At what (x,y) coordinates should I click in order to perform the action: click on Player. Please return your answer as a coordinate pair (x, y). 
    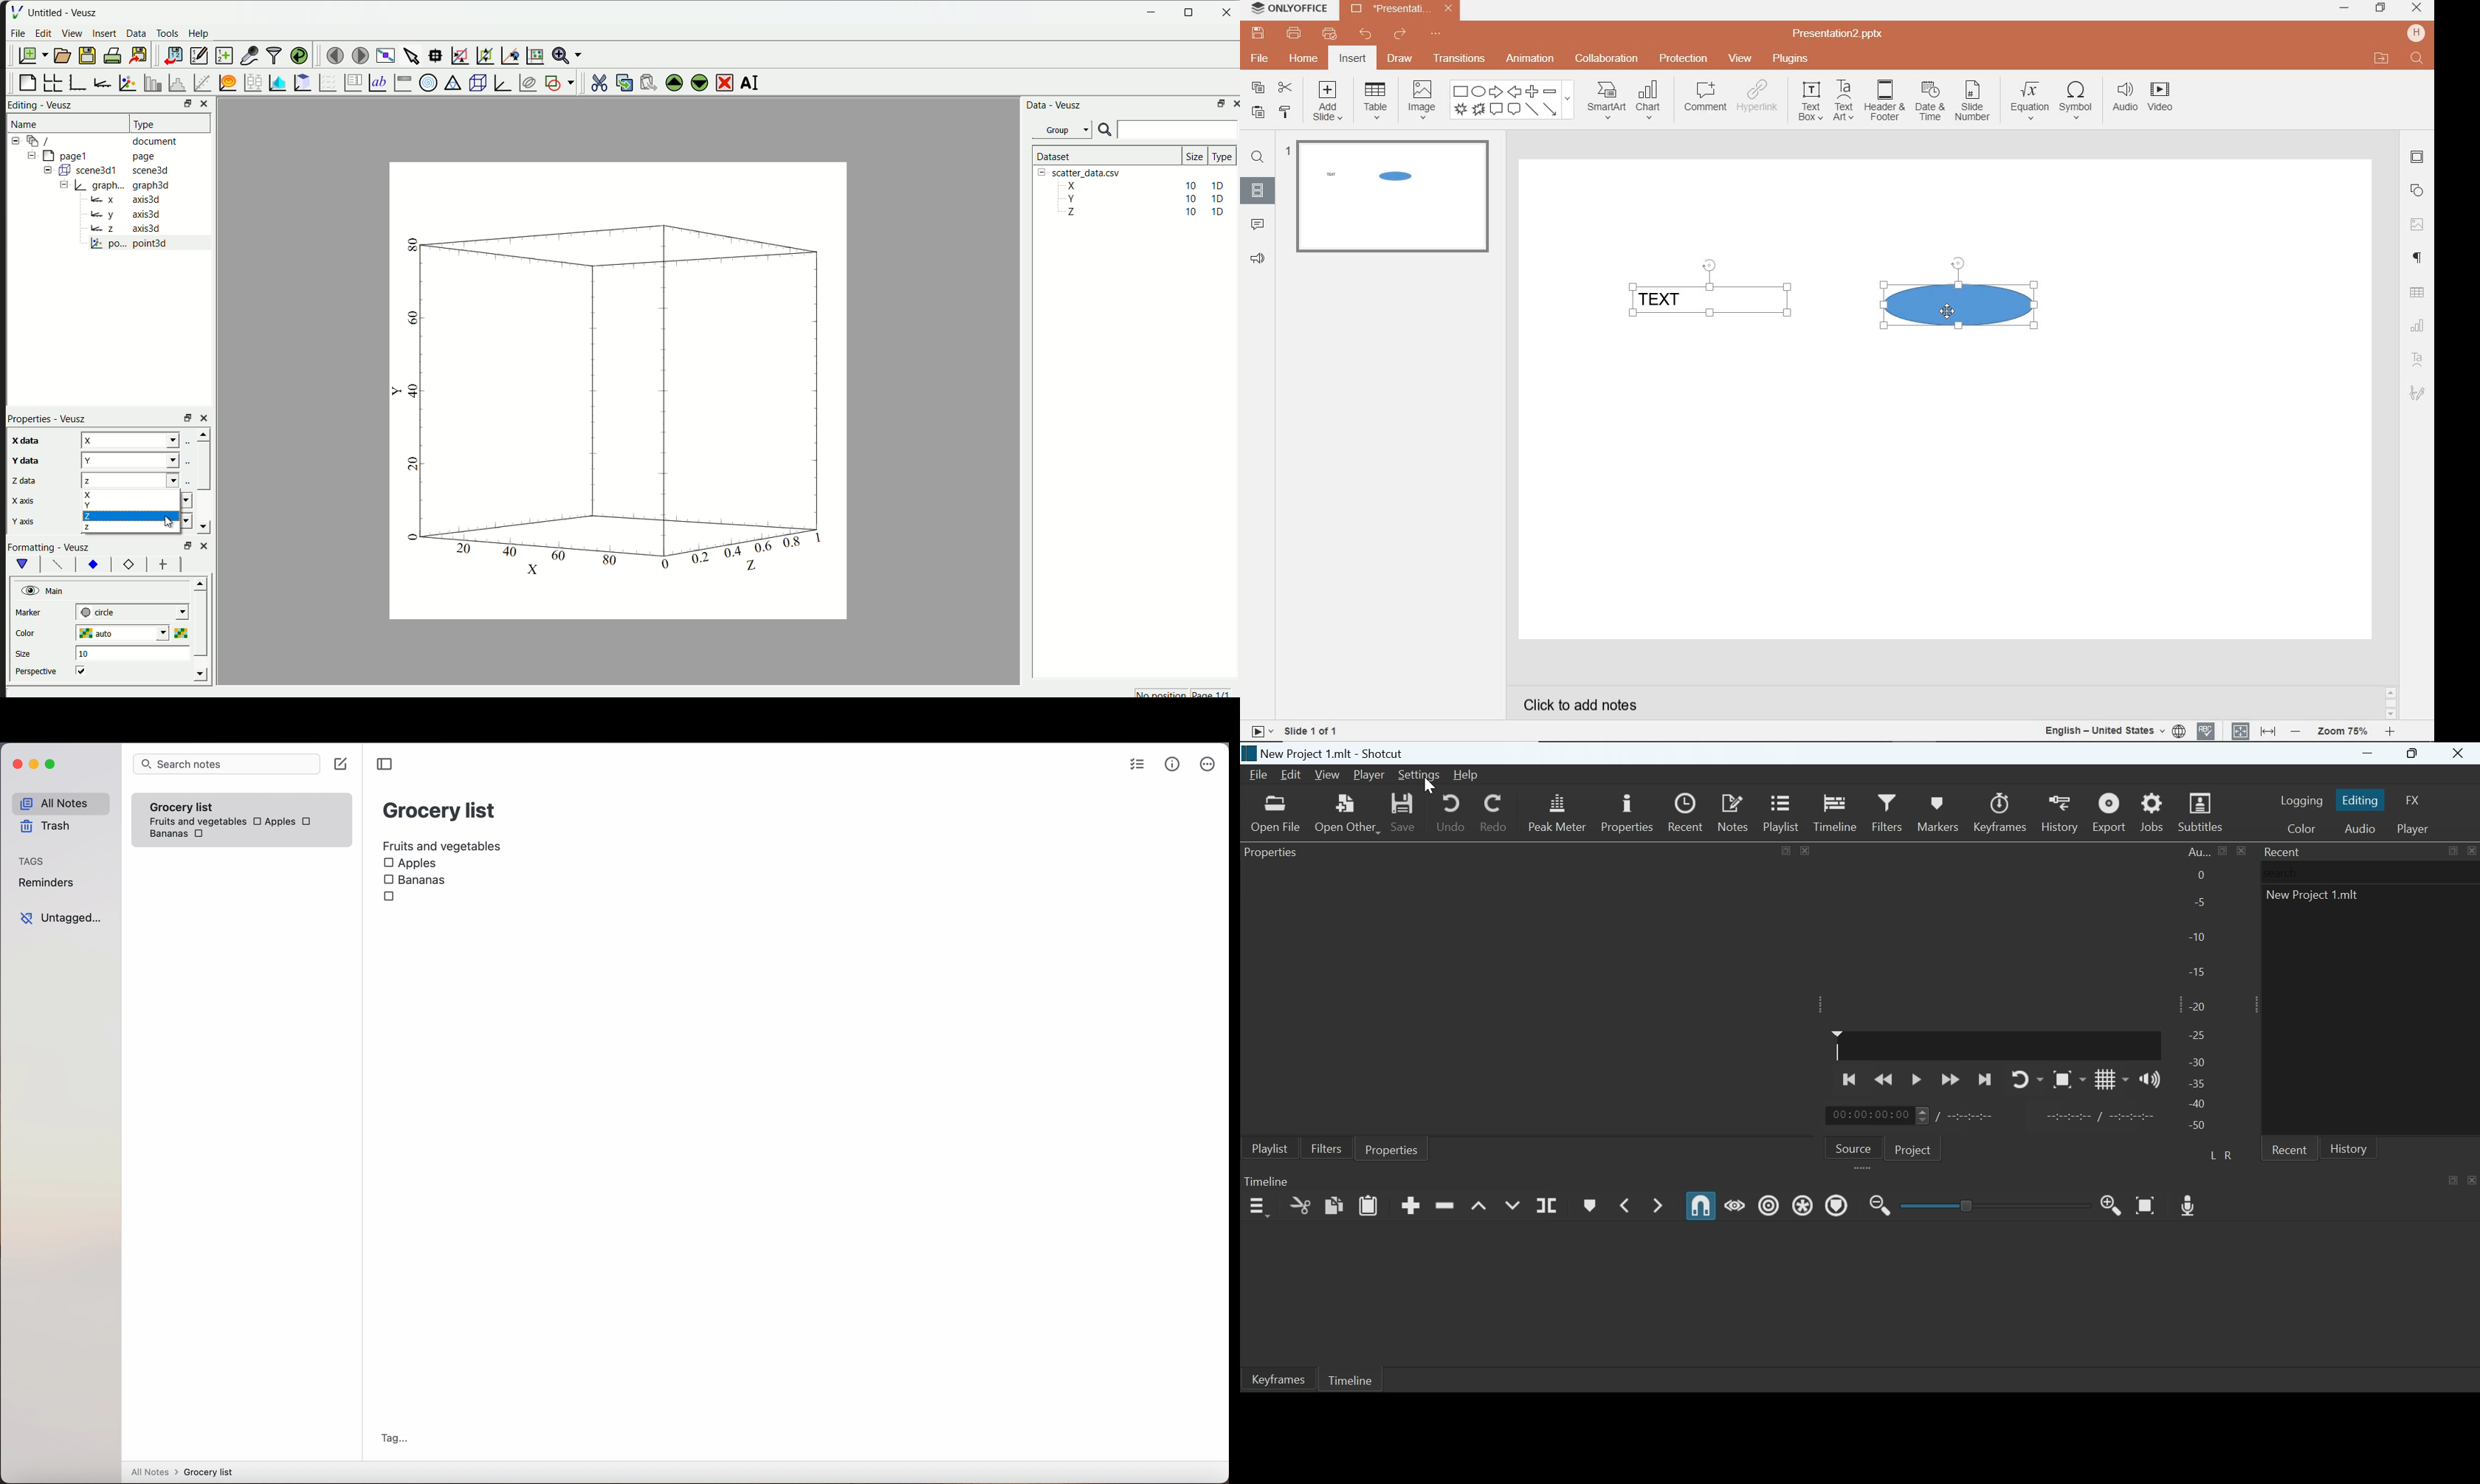
    Looking at the image, I should click on (1370, 775).